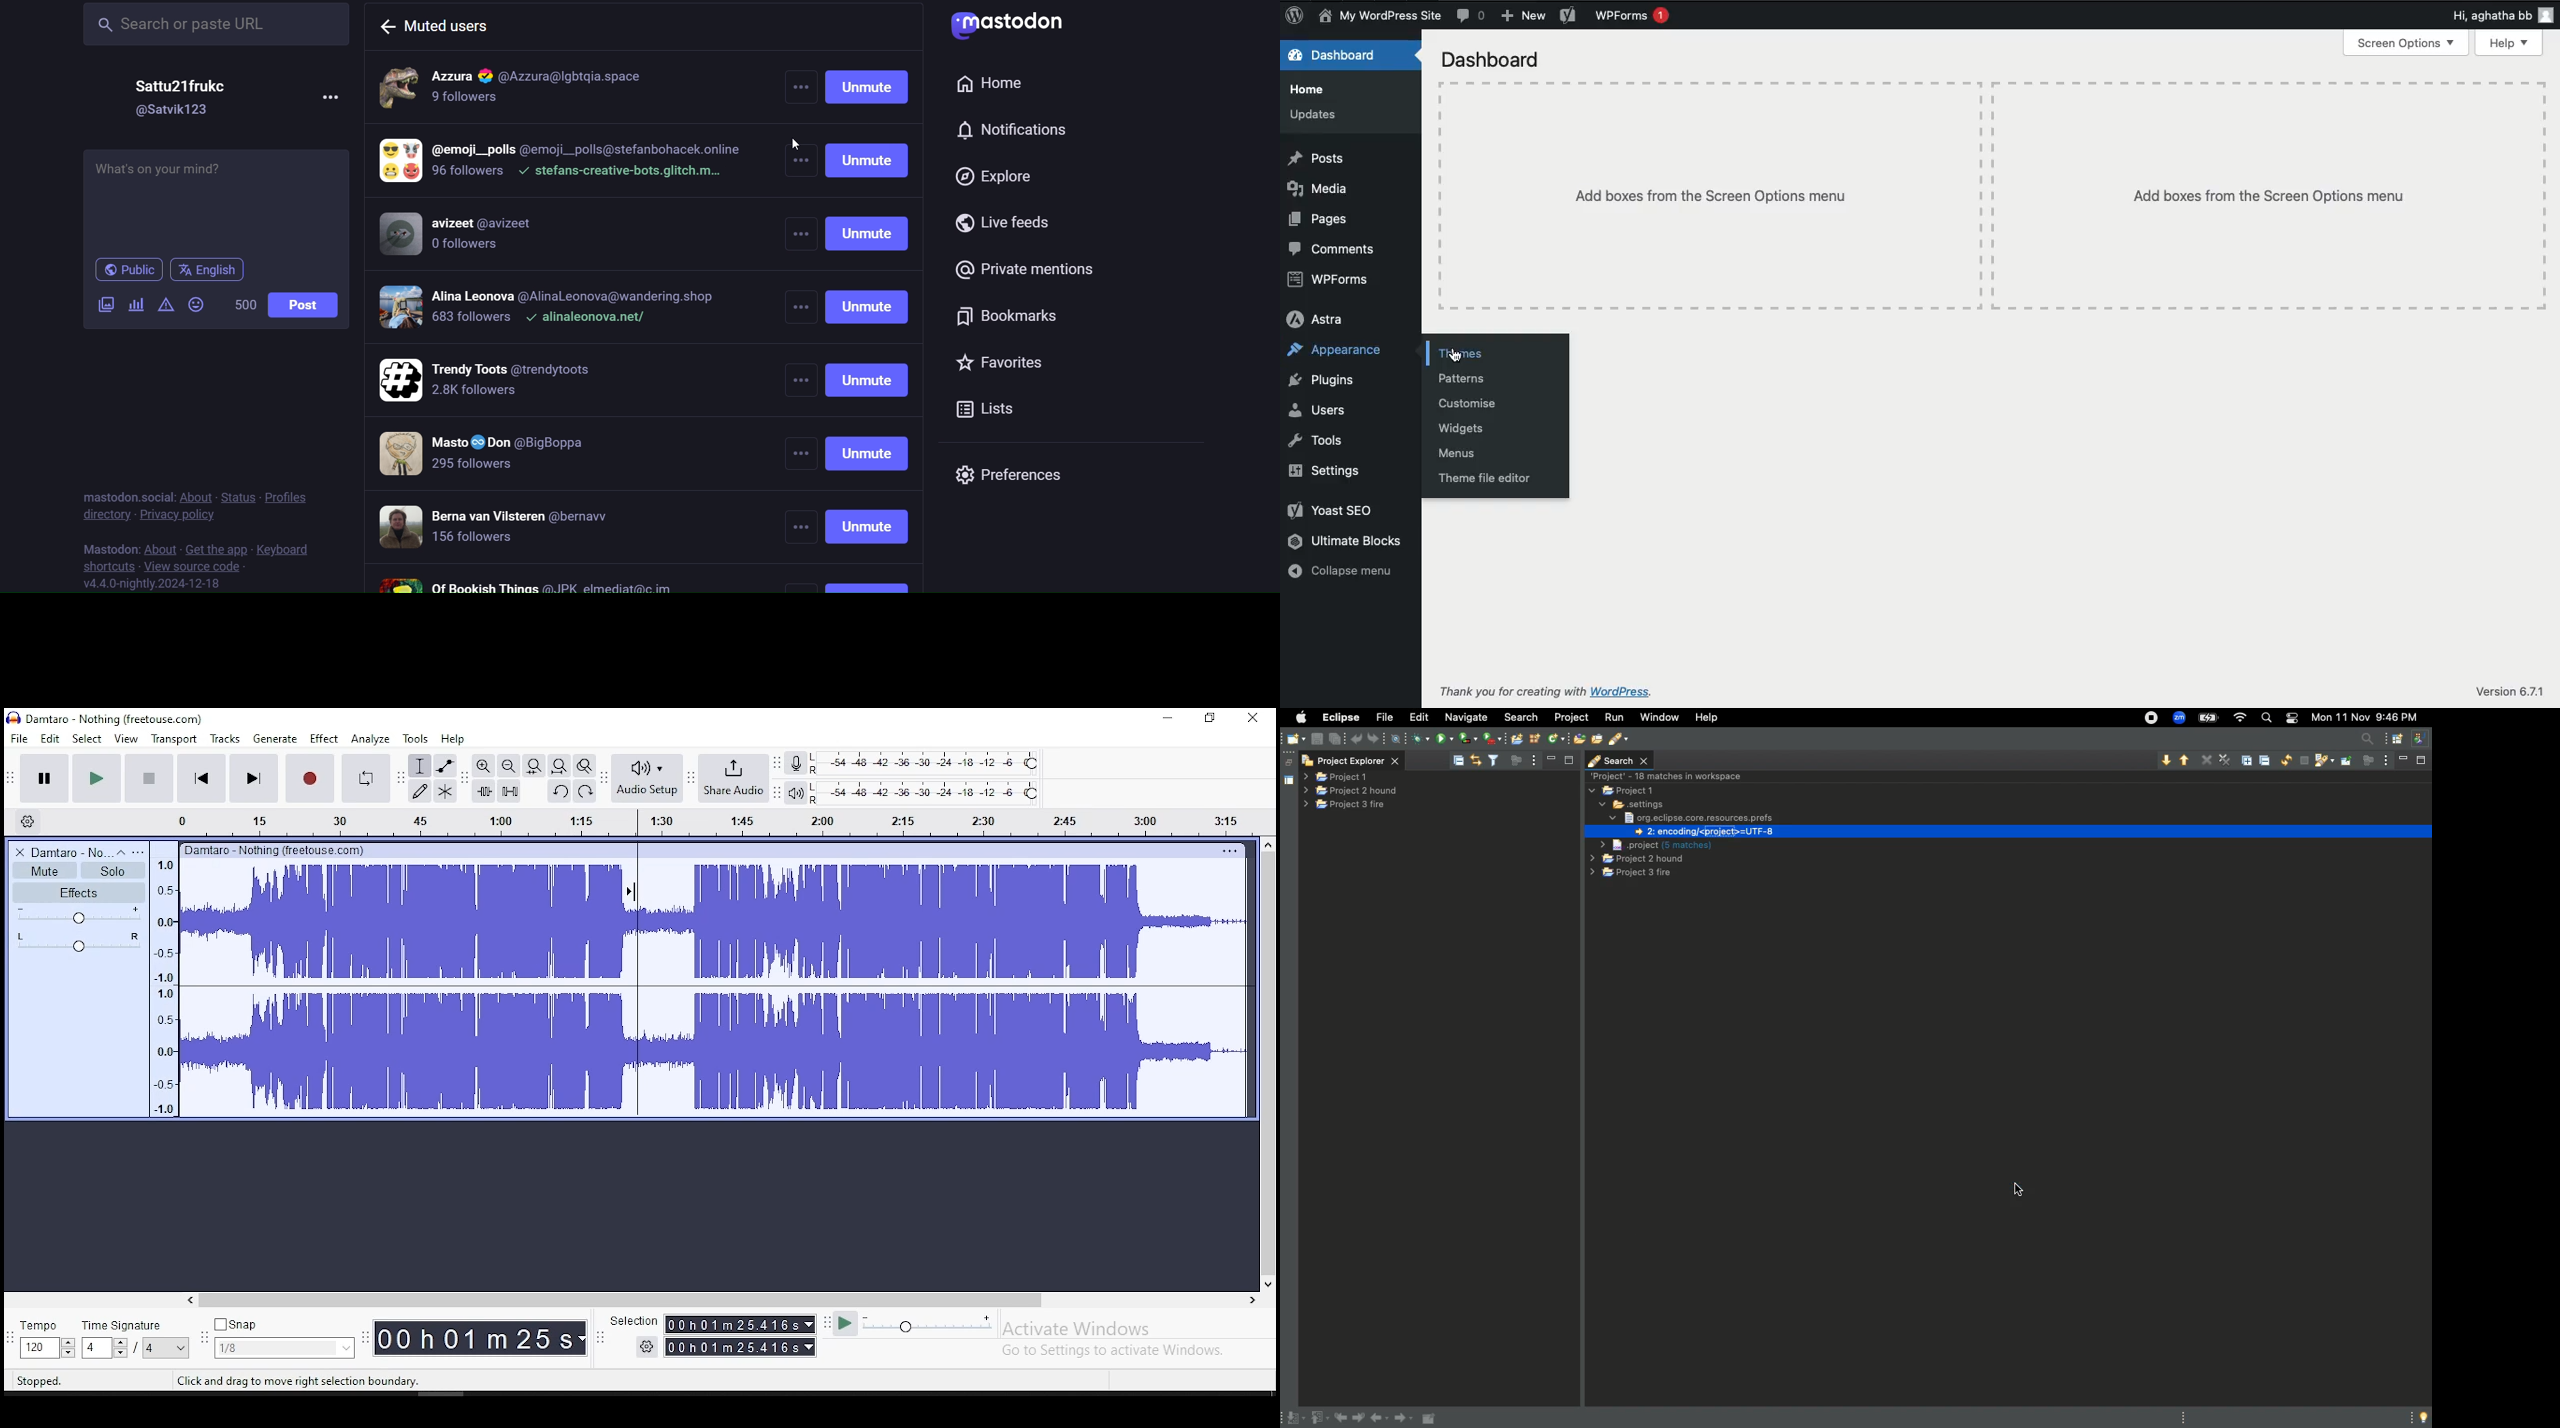 This screenshot has width=2576, height=1428. Describe the element at coordinates (1004, 178) in the screenshot. I see `explore` at that location.